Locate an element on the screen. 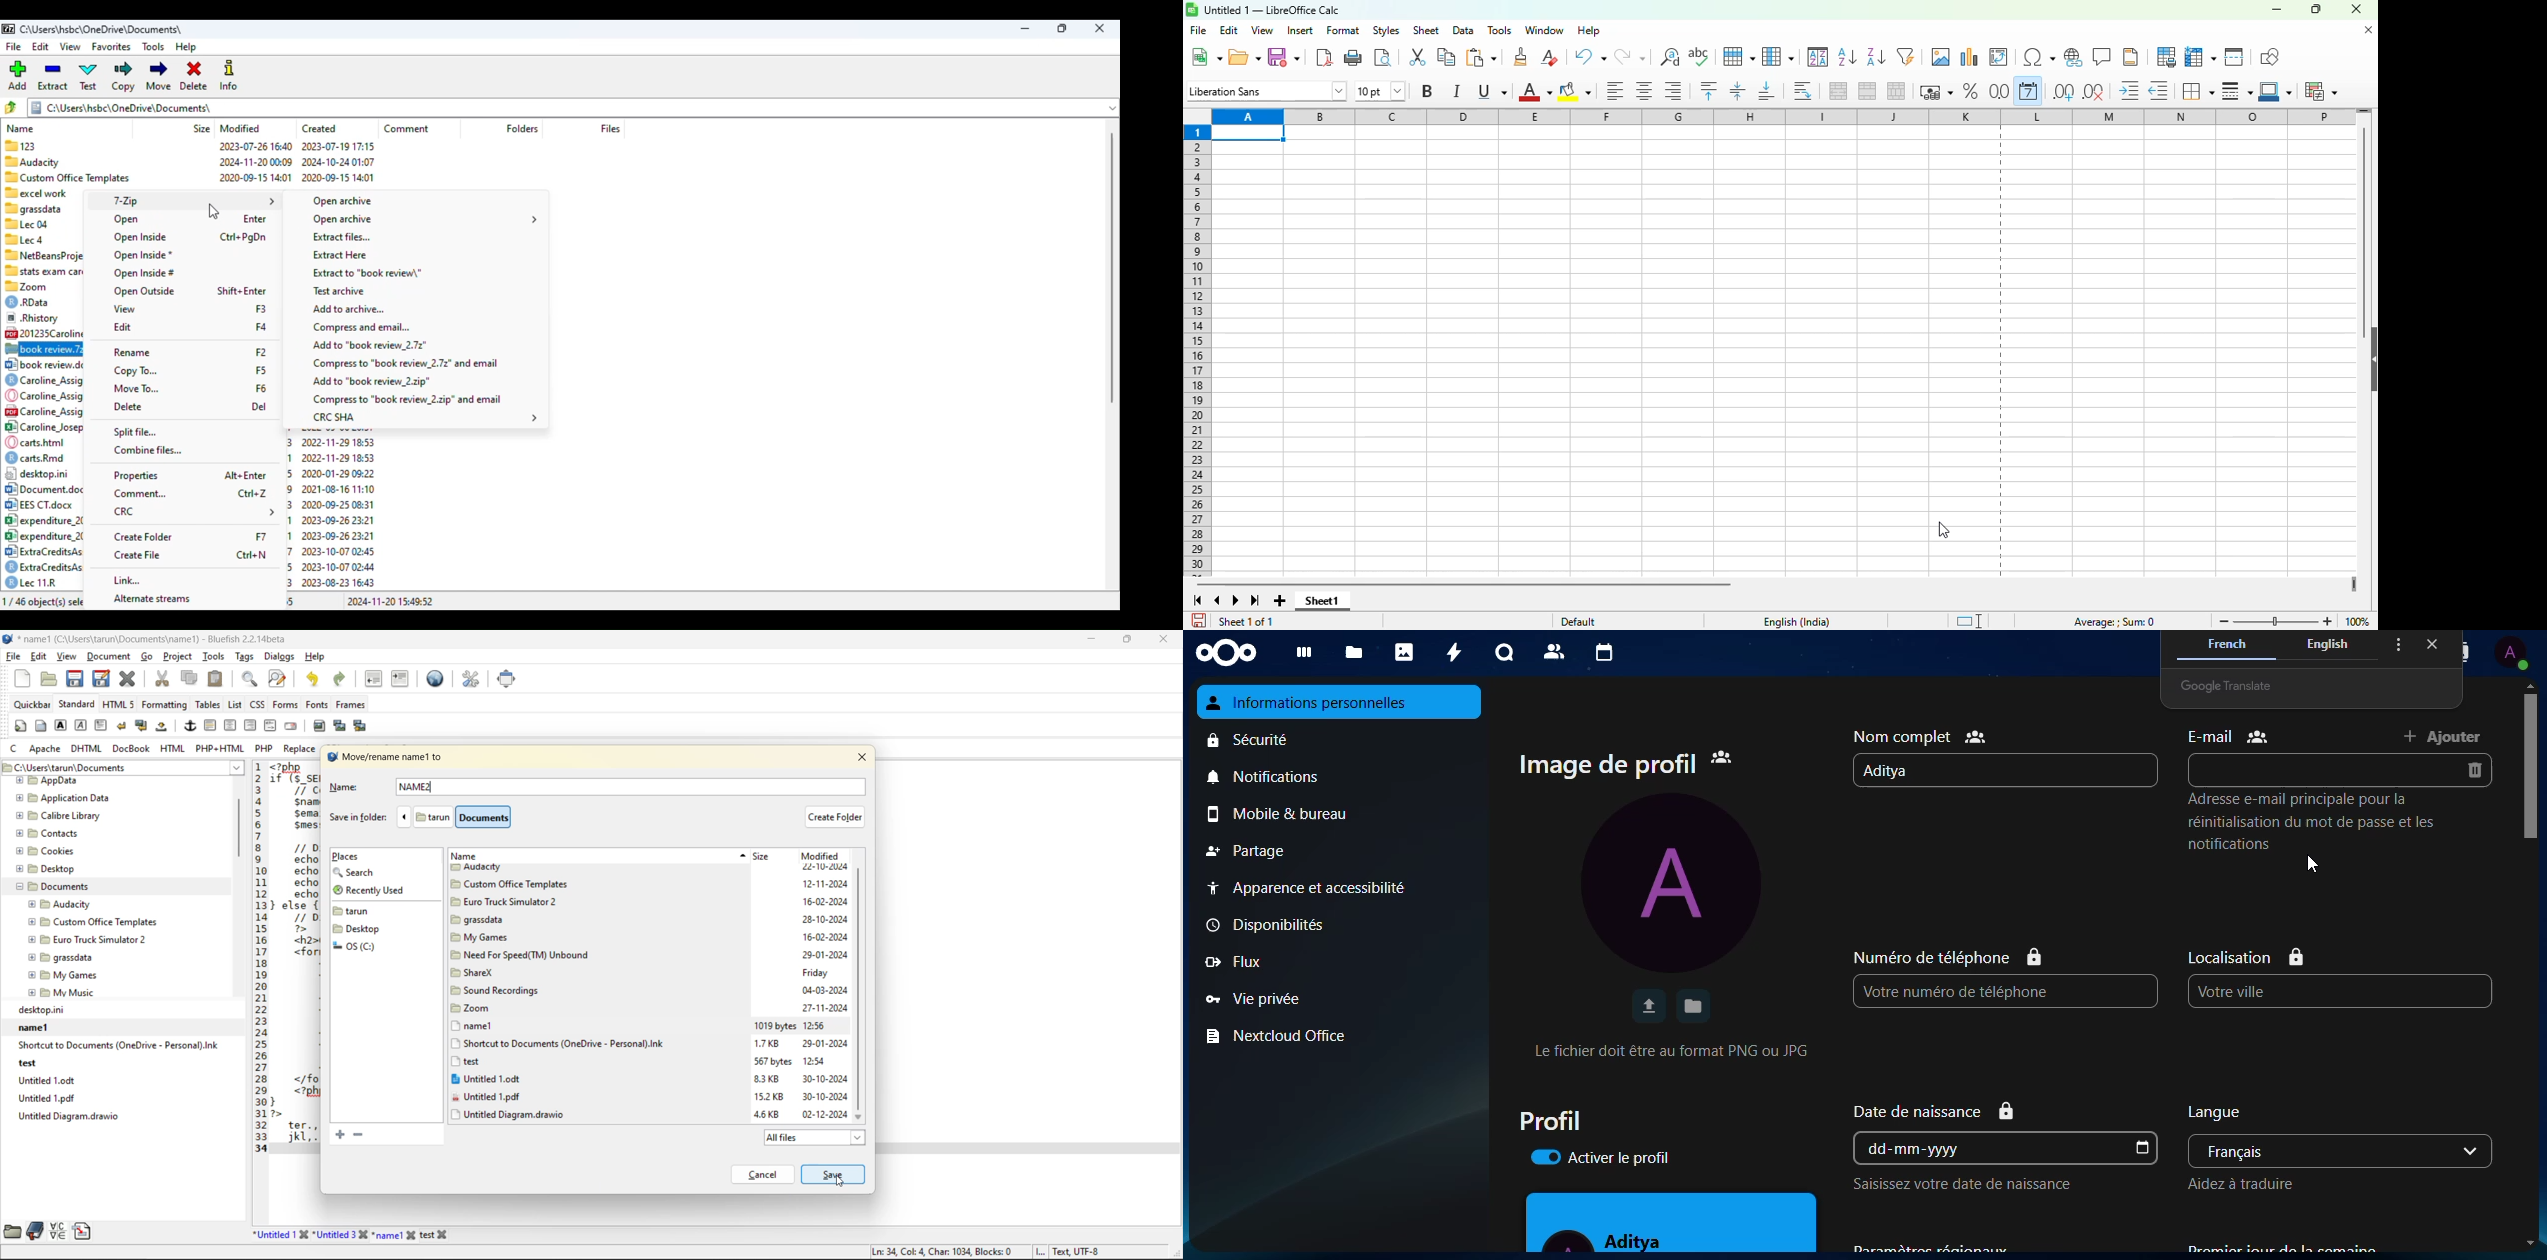  font size is located at coordinates (1381, 90).